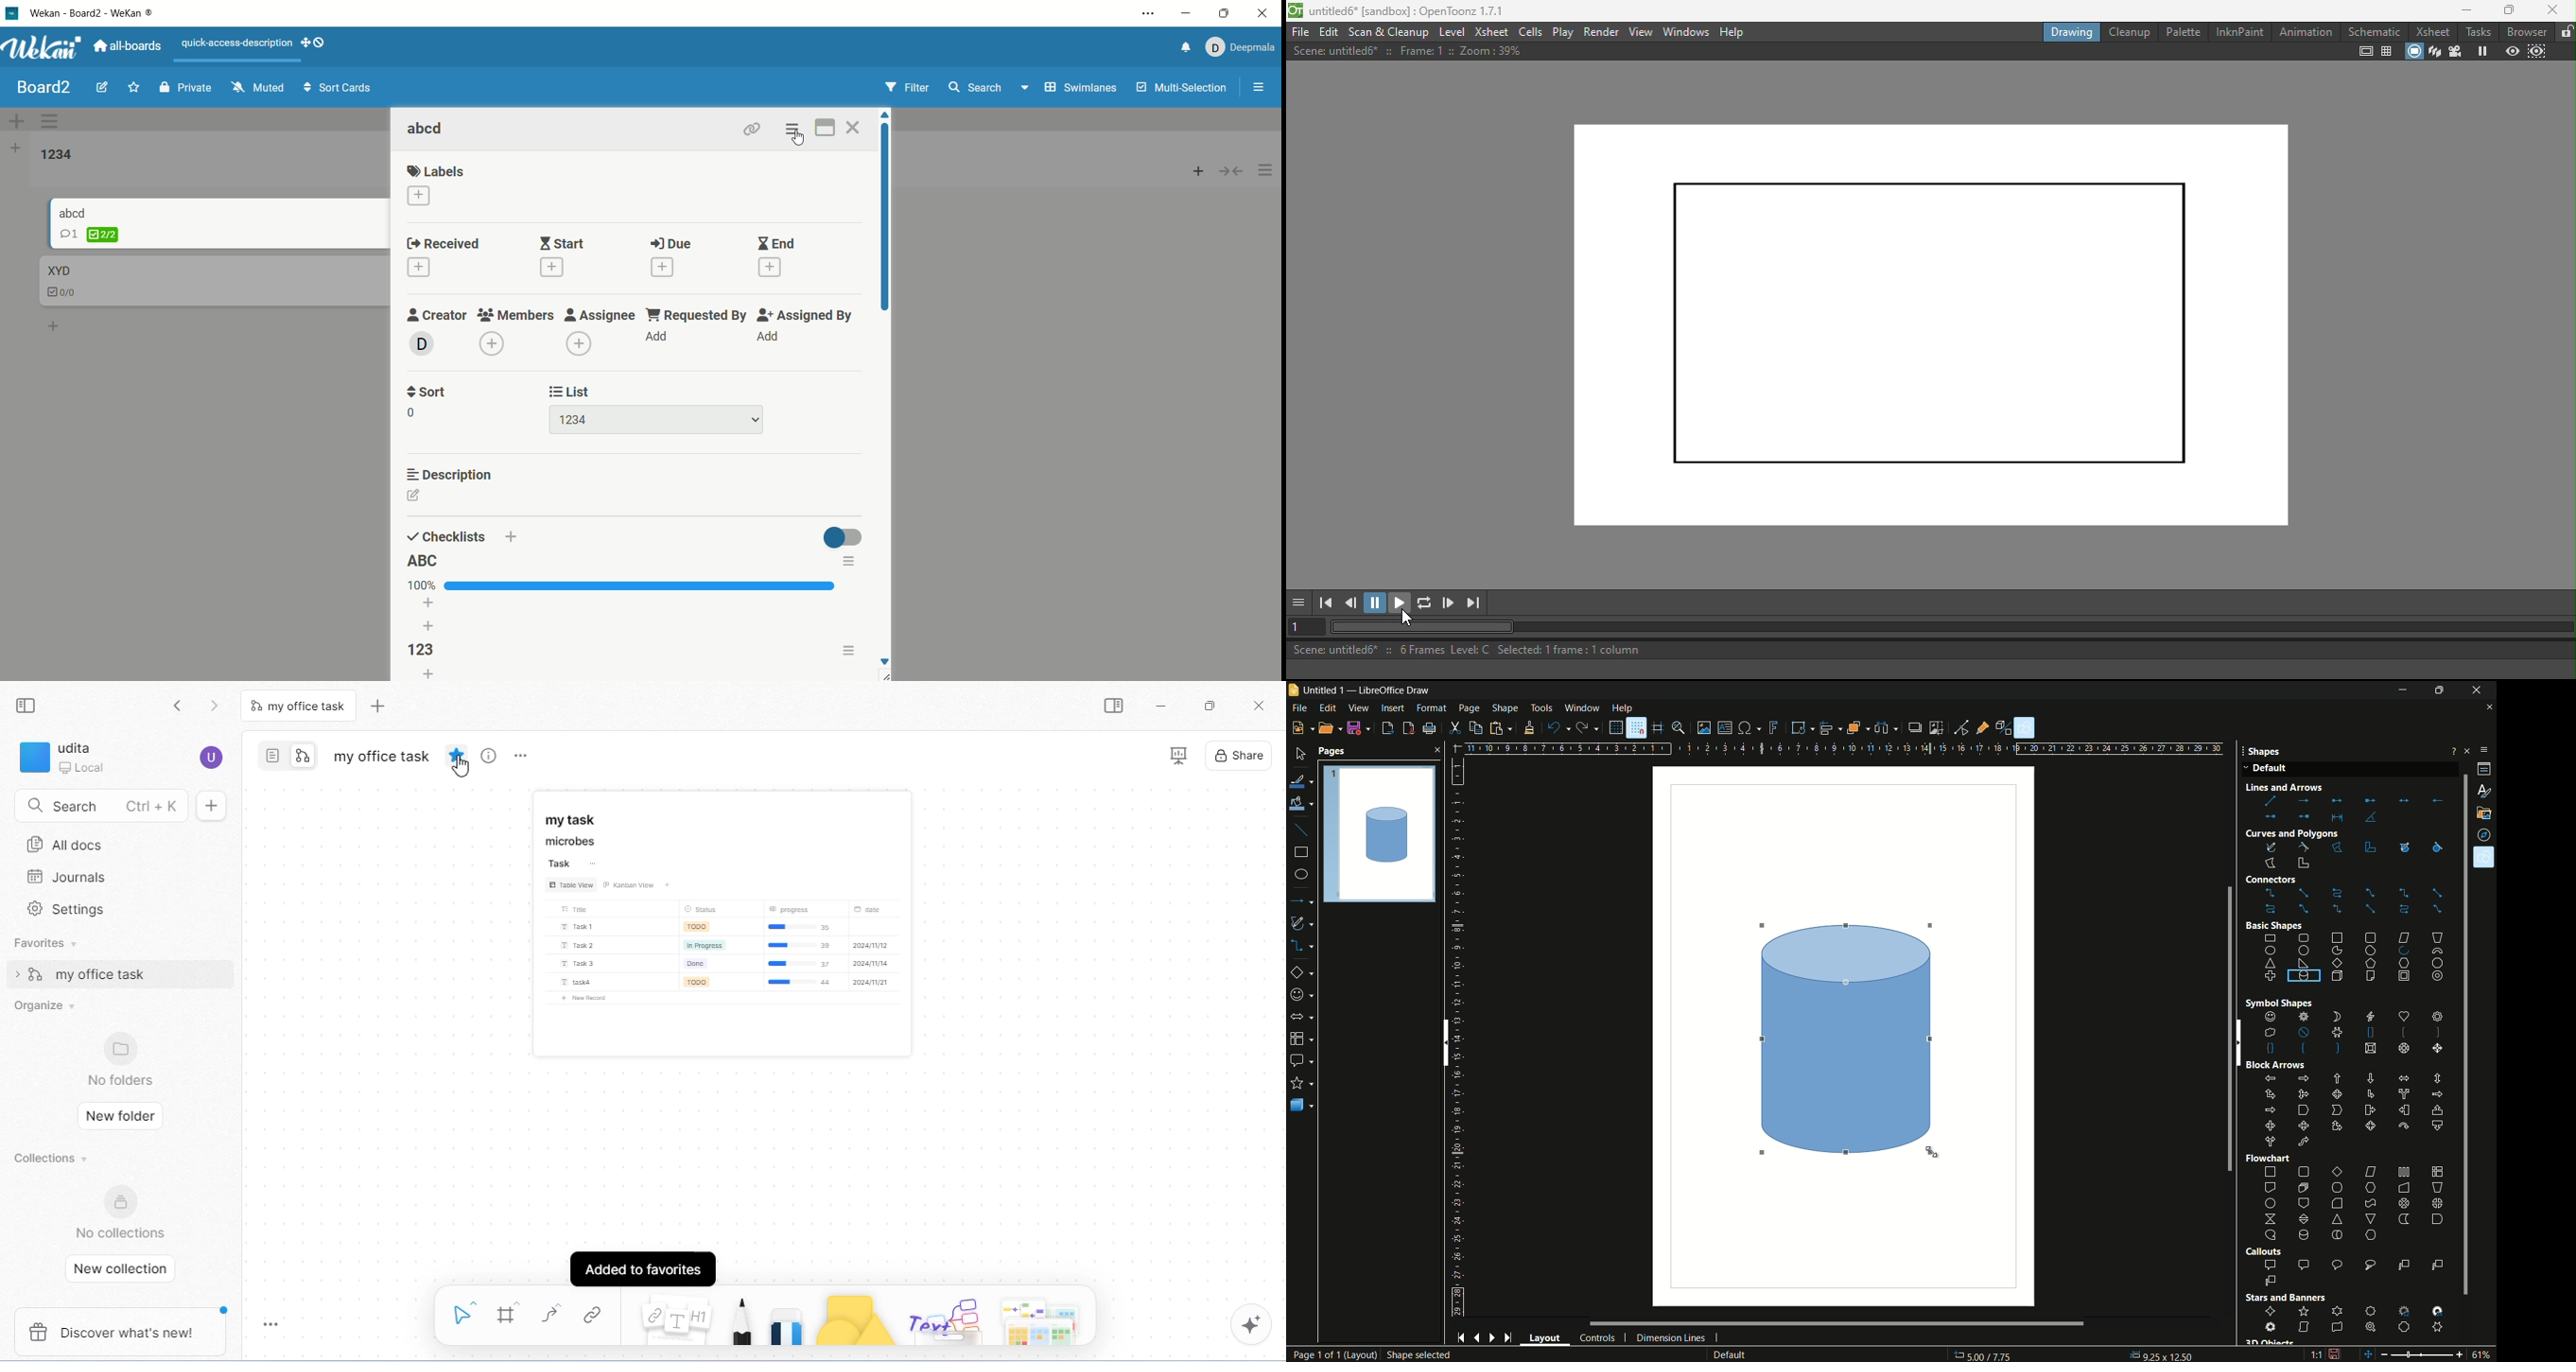 This screenshot has width=2576, height=1372. What do you see at coordinates (1434, 750) in the screenshot?
I see `close` at bounding box center [1434, 750].